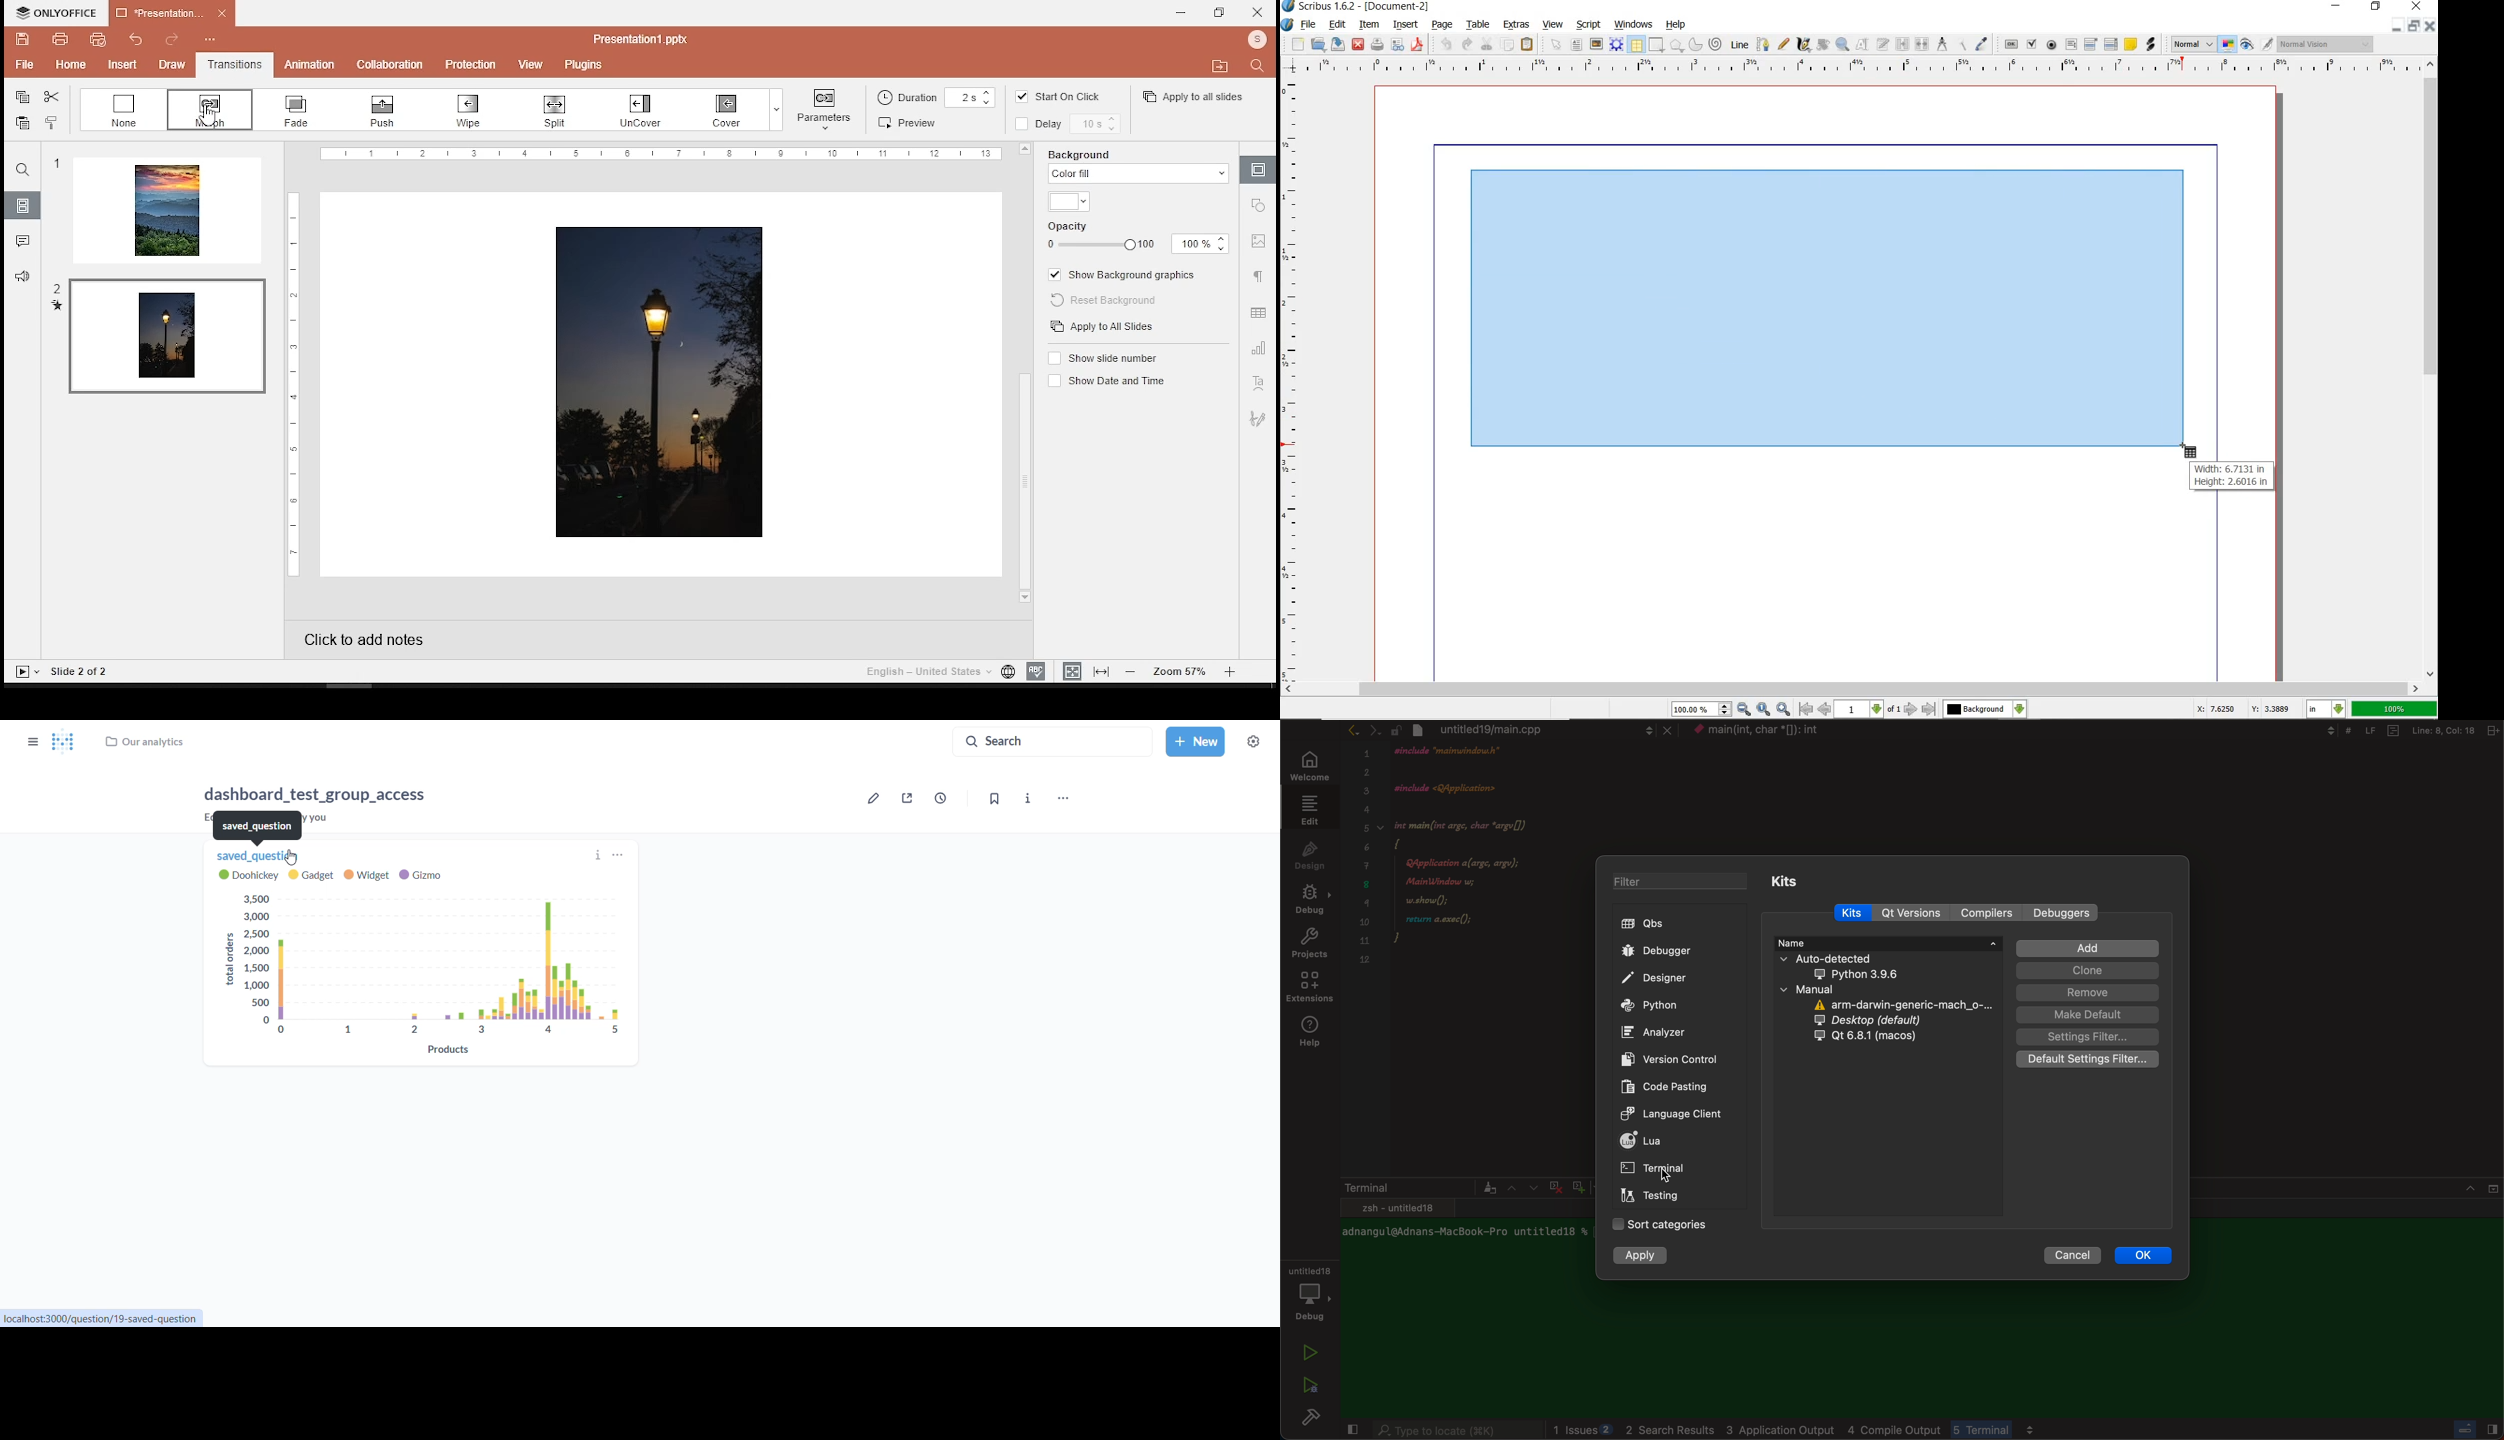  Describe the element at coordinates (1289, 23) in the screenshot. I see `system logo` at that location.